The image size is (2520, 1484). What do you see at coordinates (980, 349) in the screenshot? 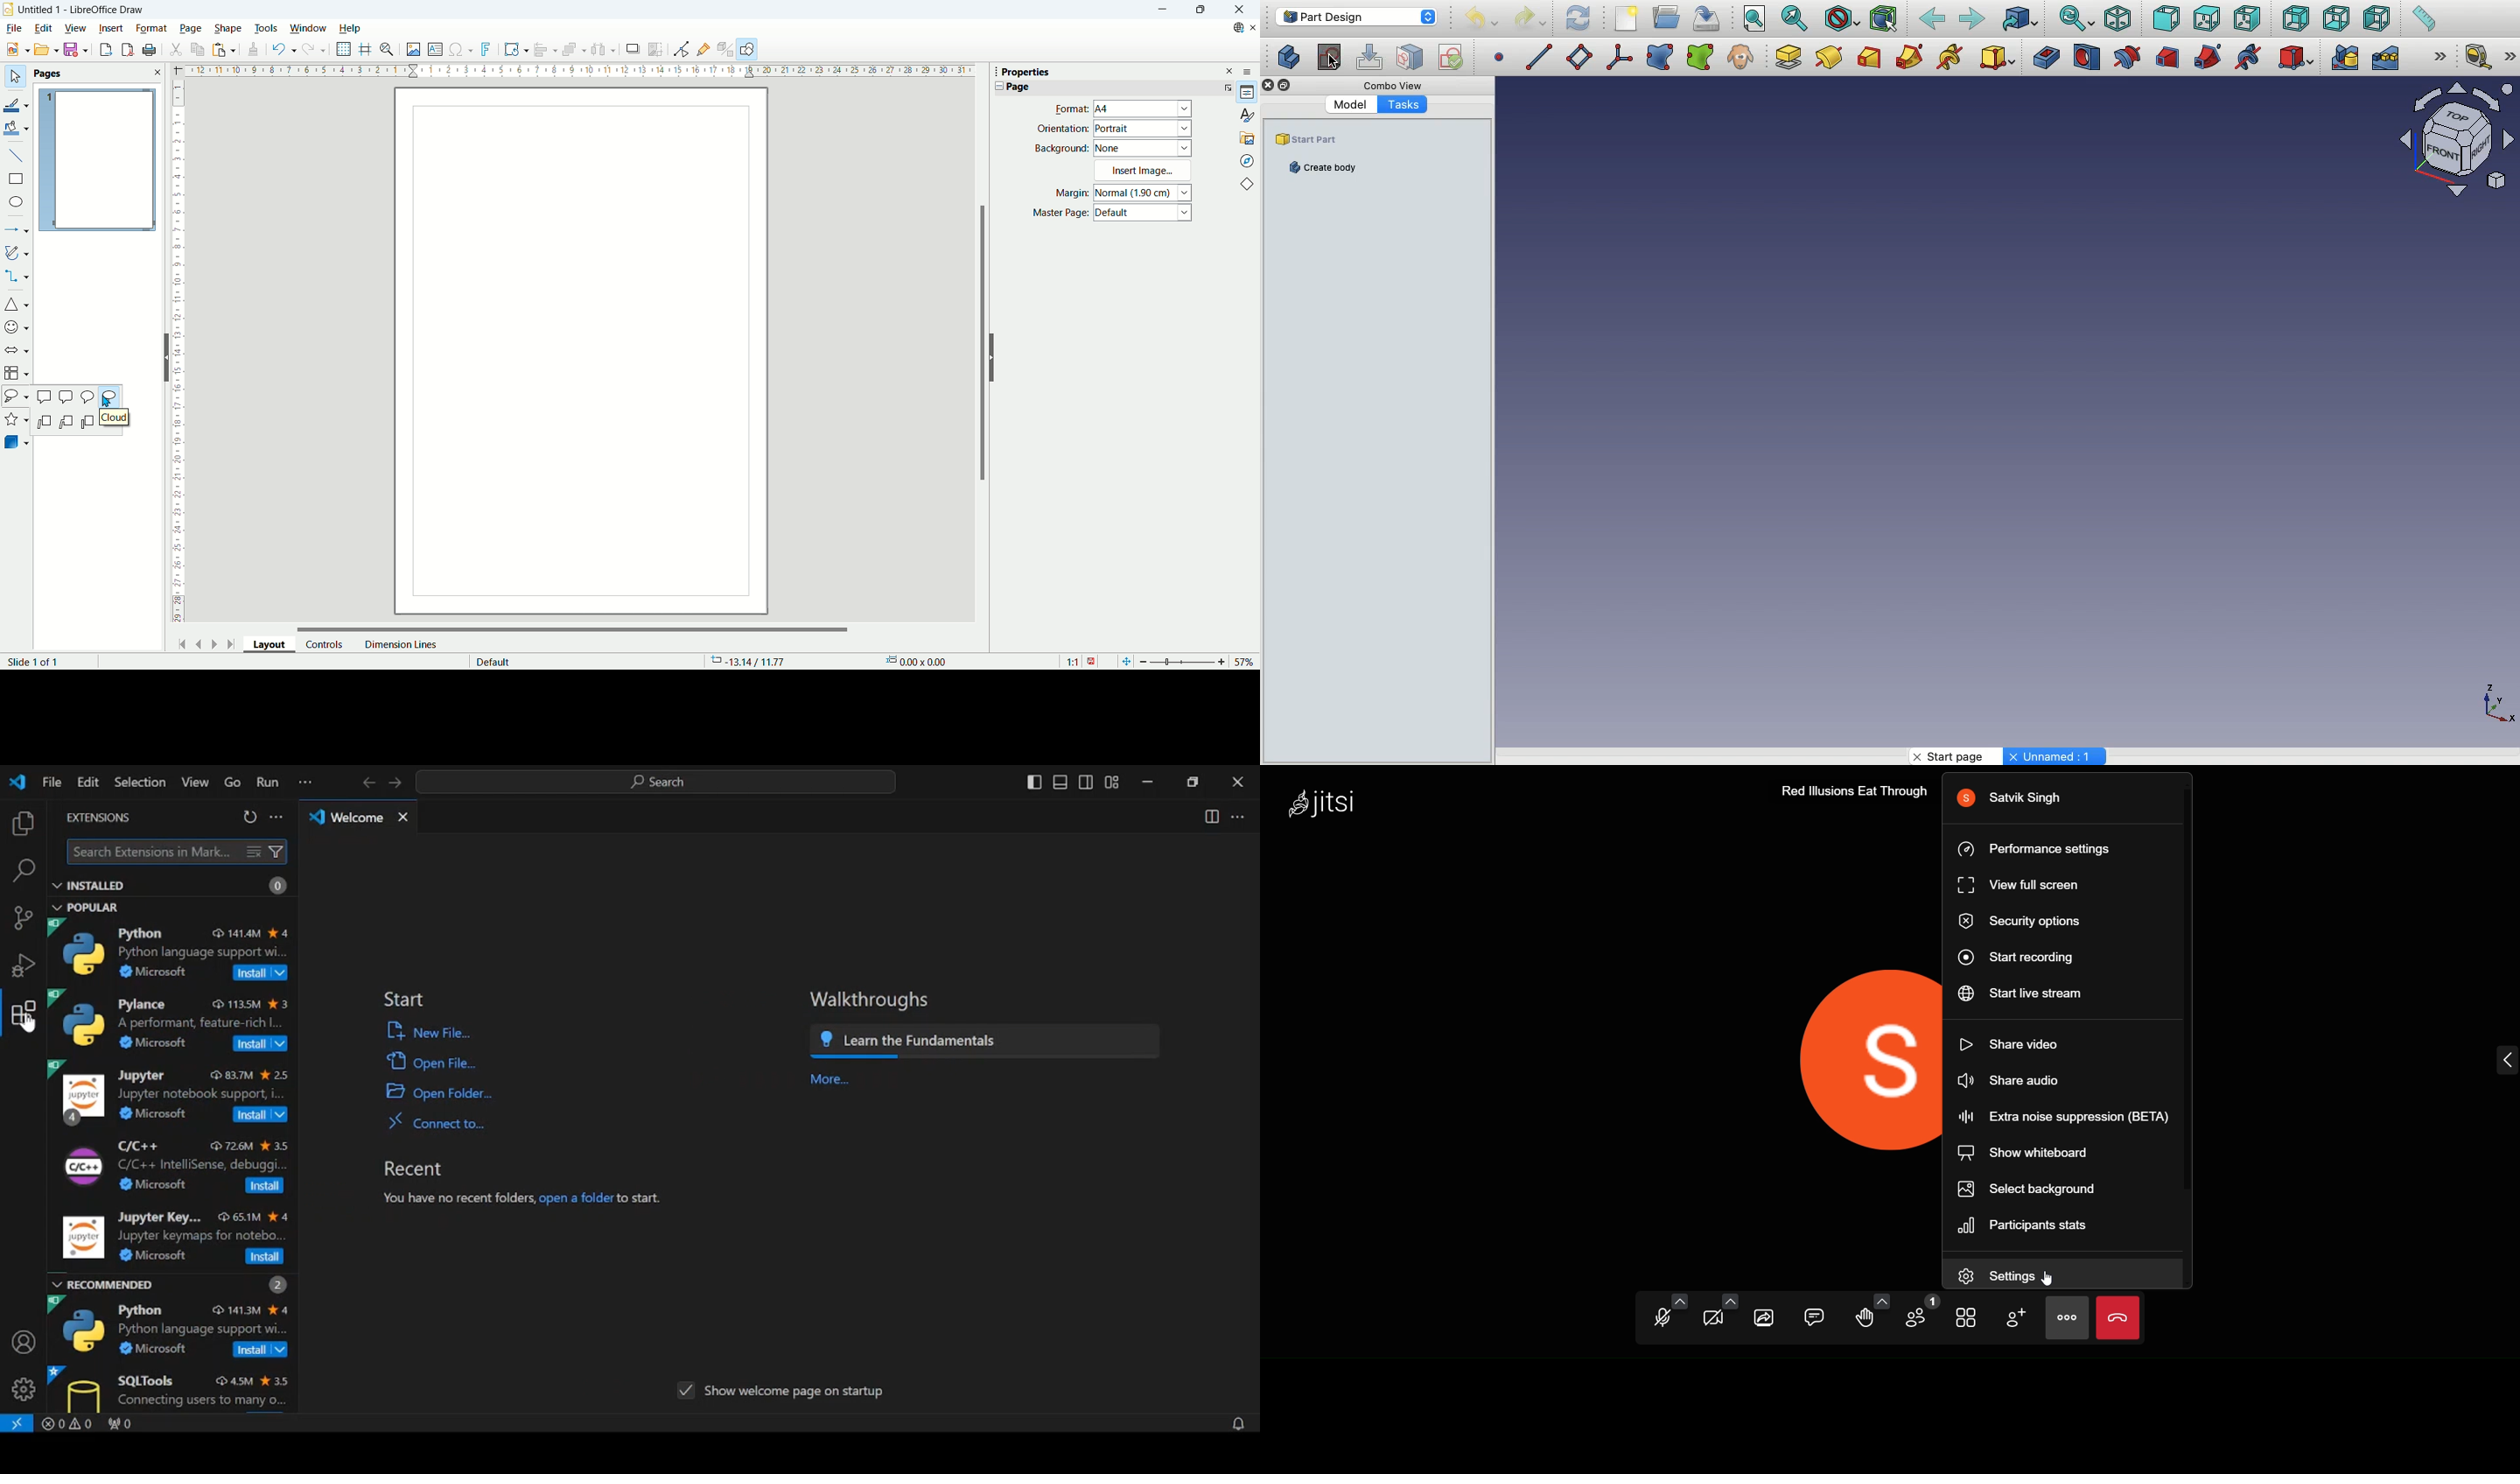
I see `Vertival scroll bar` at bounding box center [980, 349].